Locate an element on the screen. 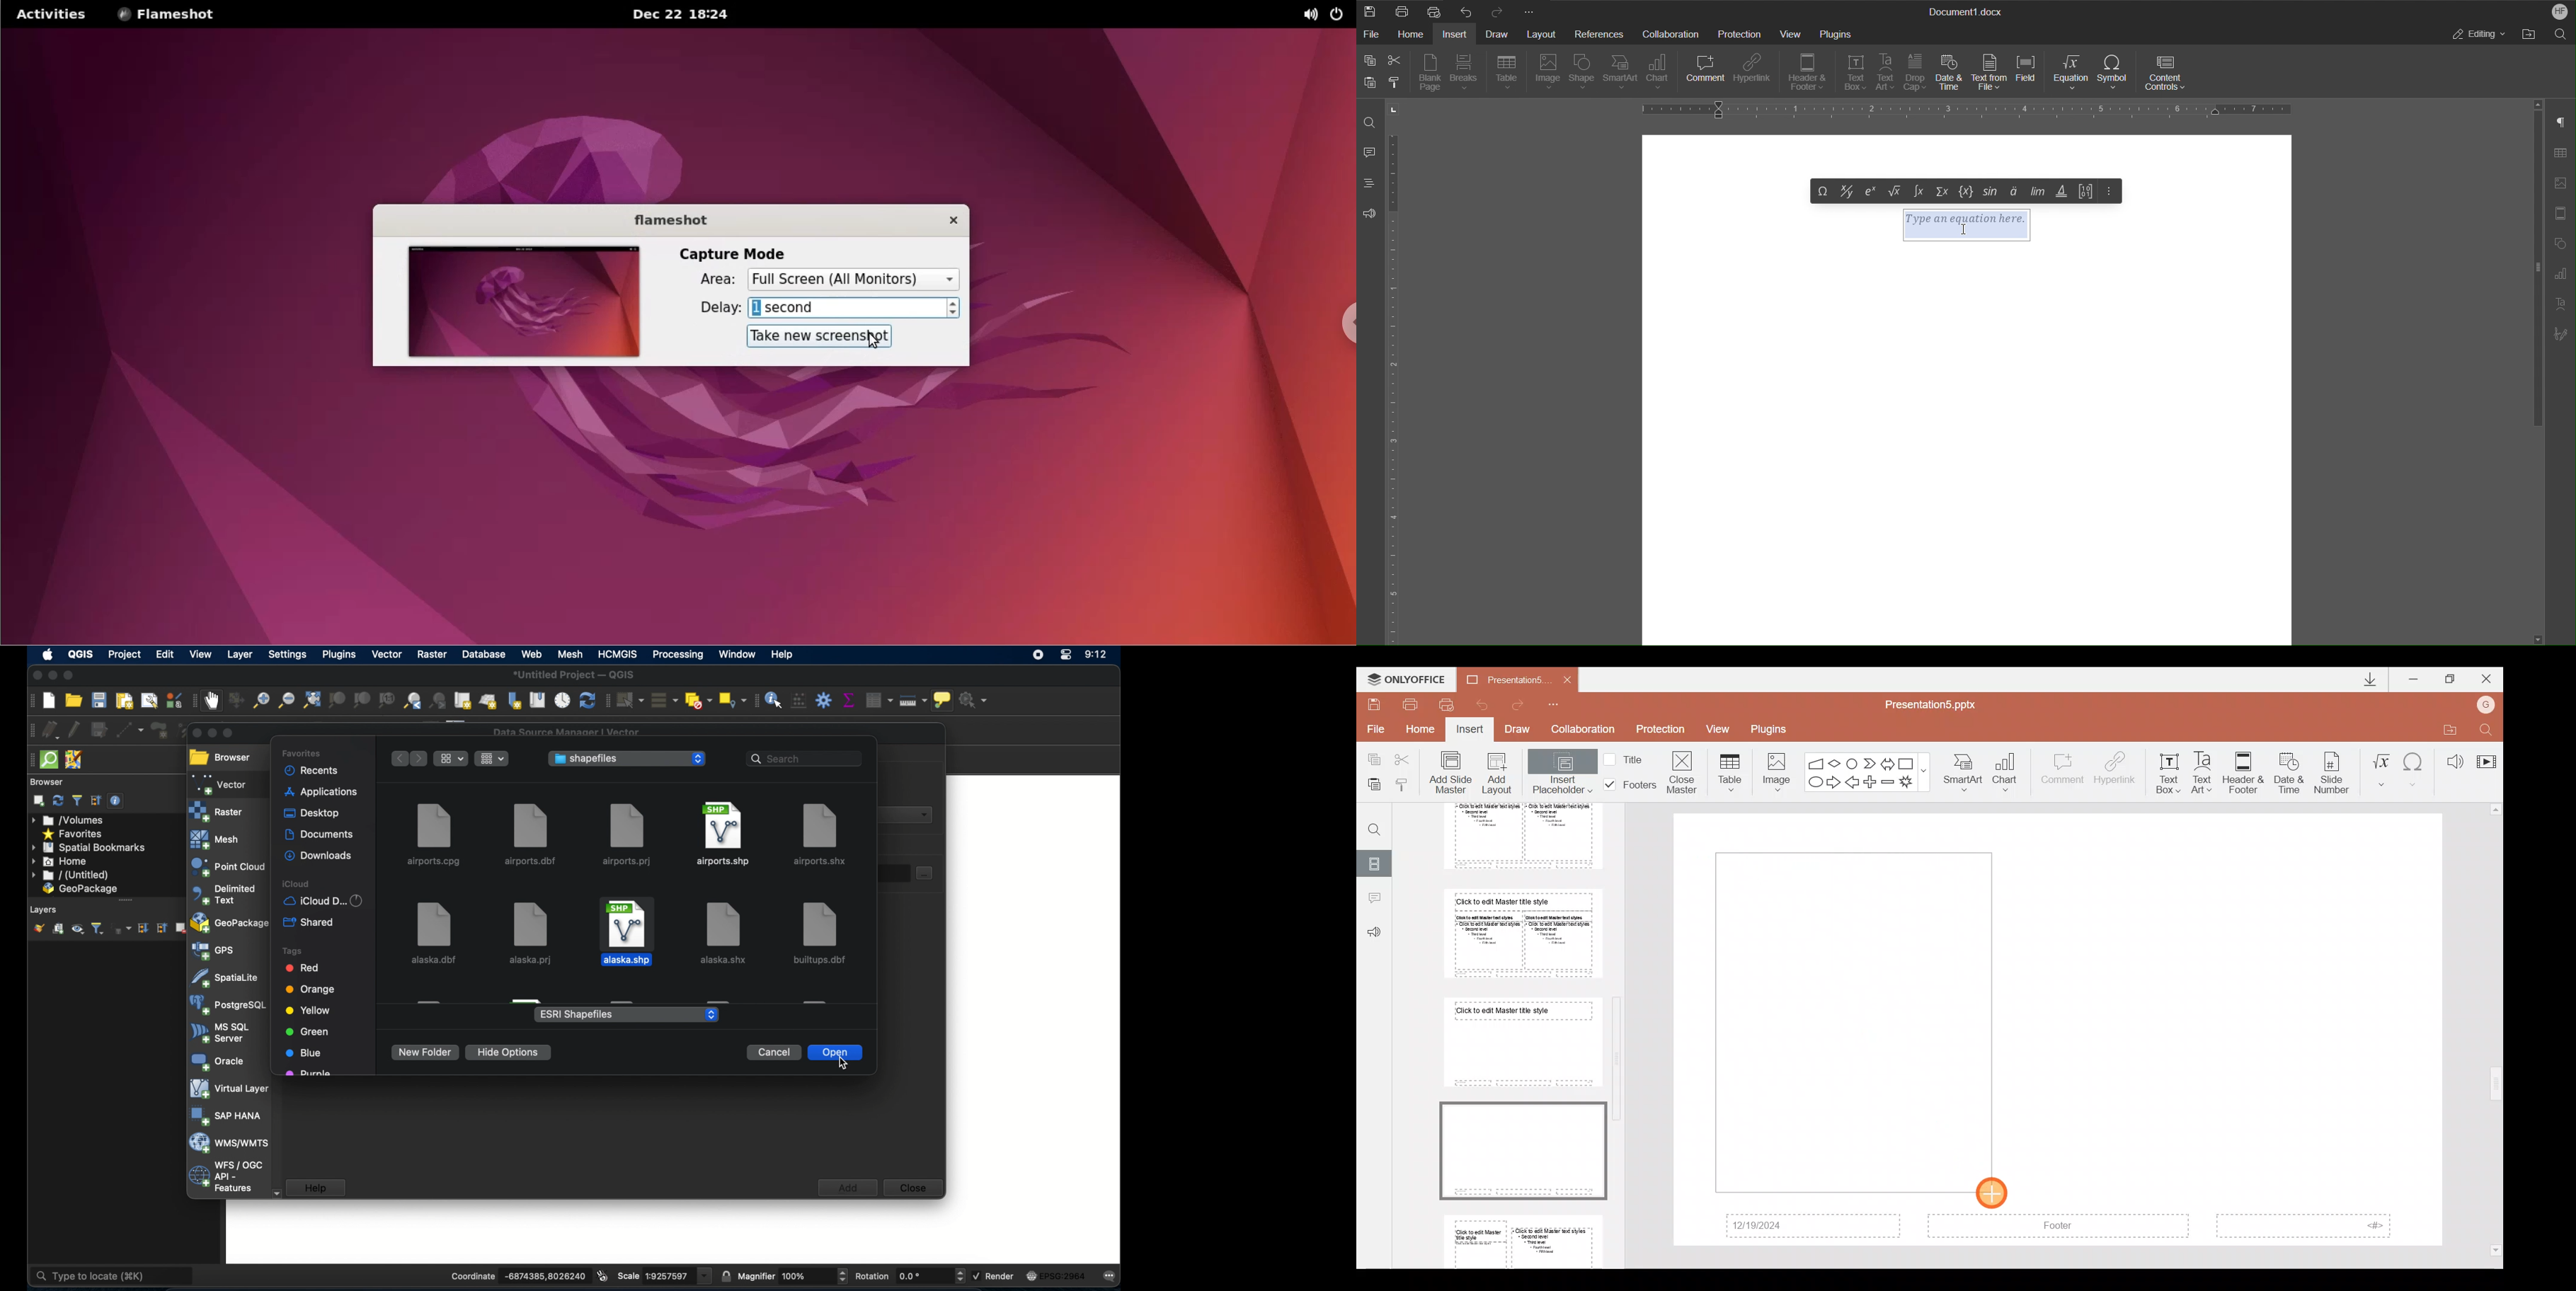  Flowchart - manual input is located at coordinates (1815, 761).